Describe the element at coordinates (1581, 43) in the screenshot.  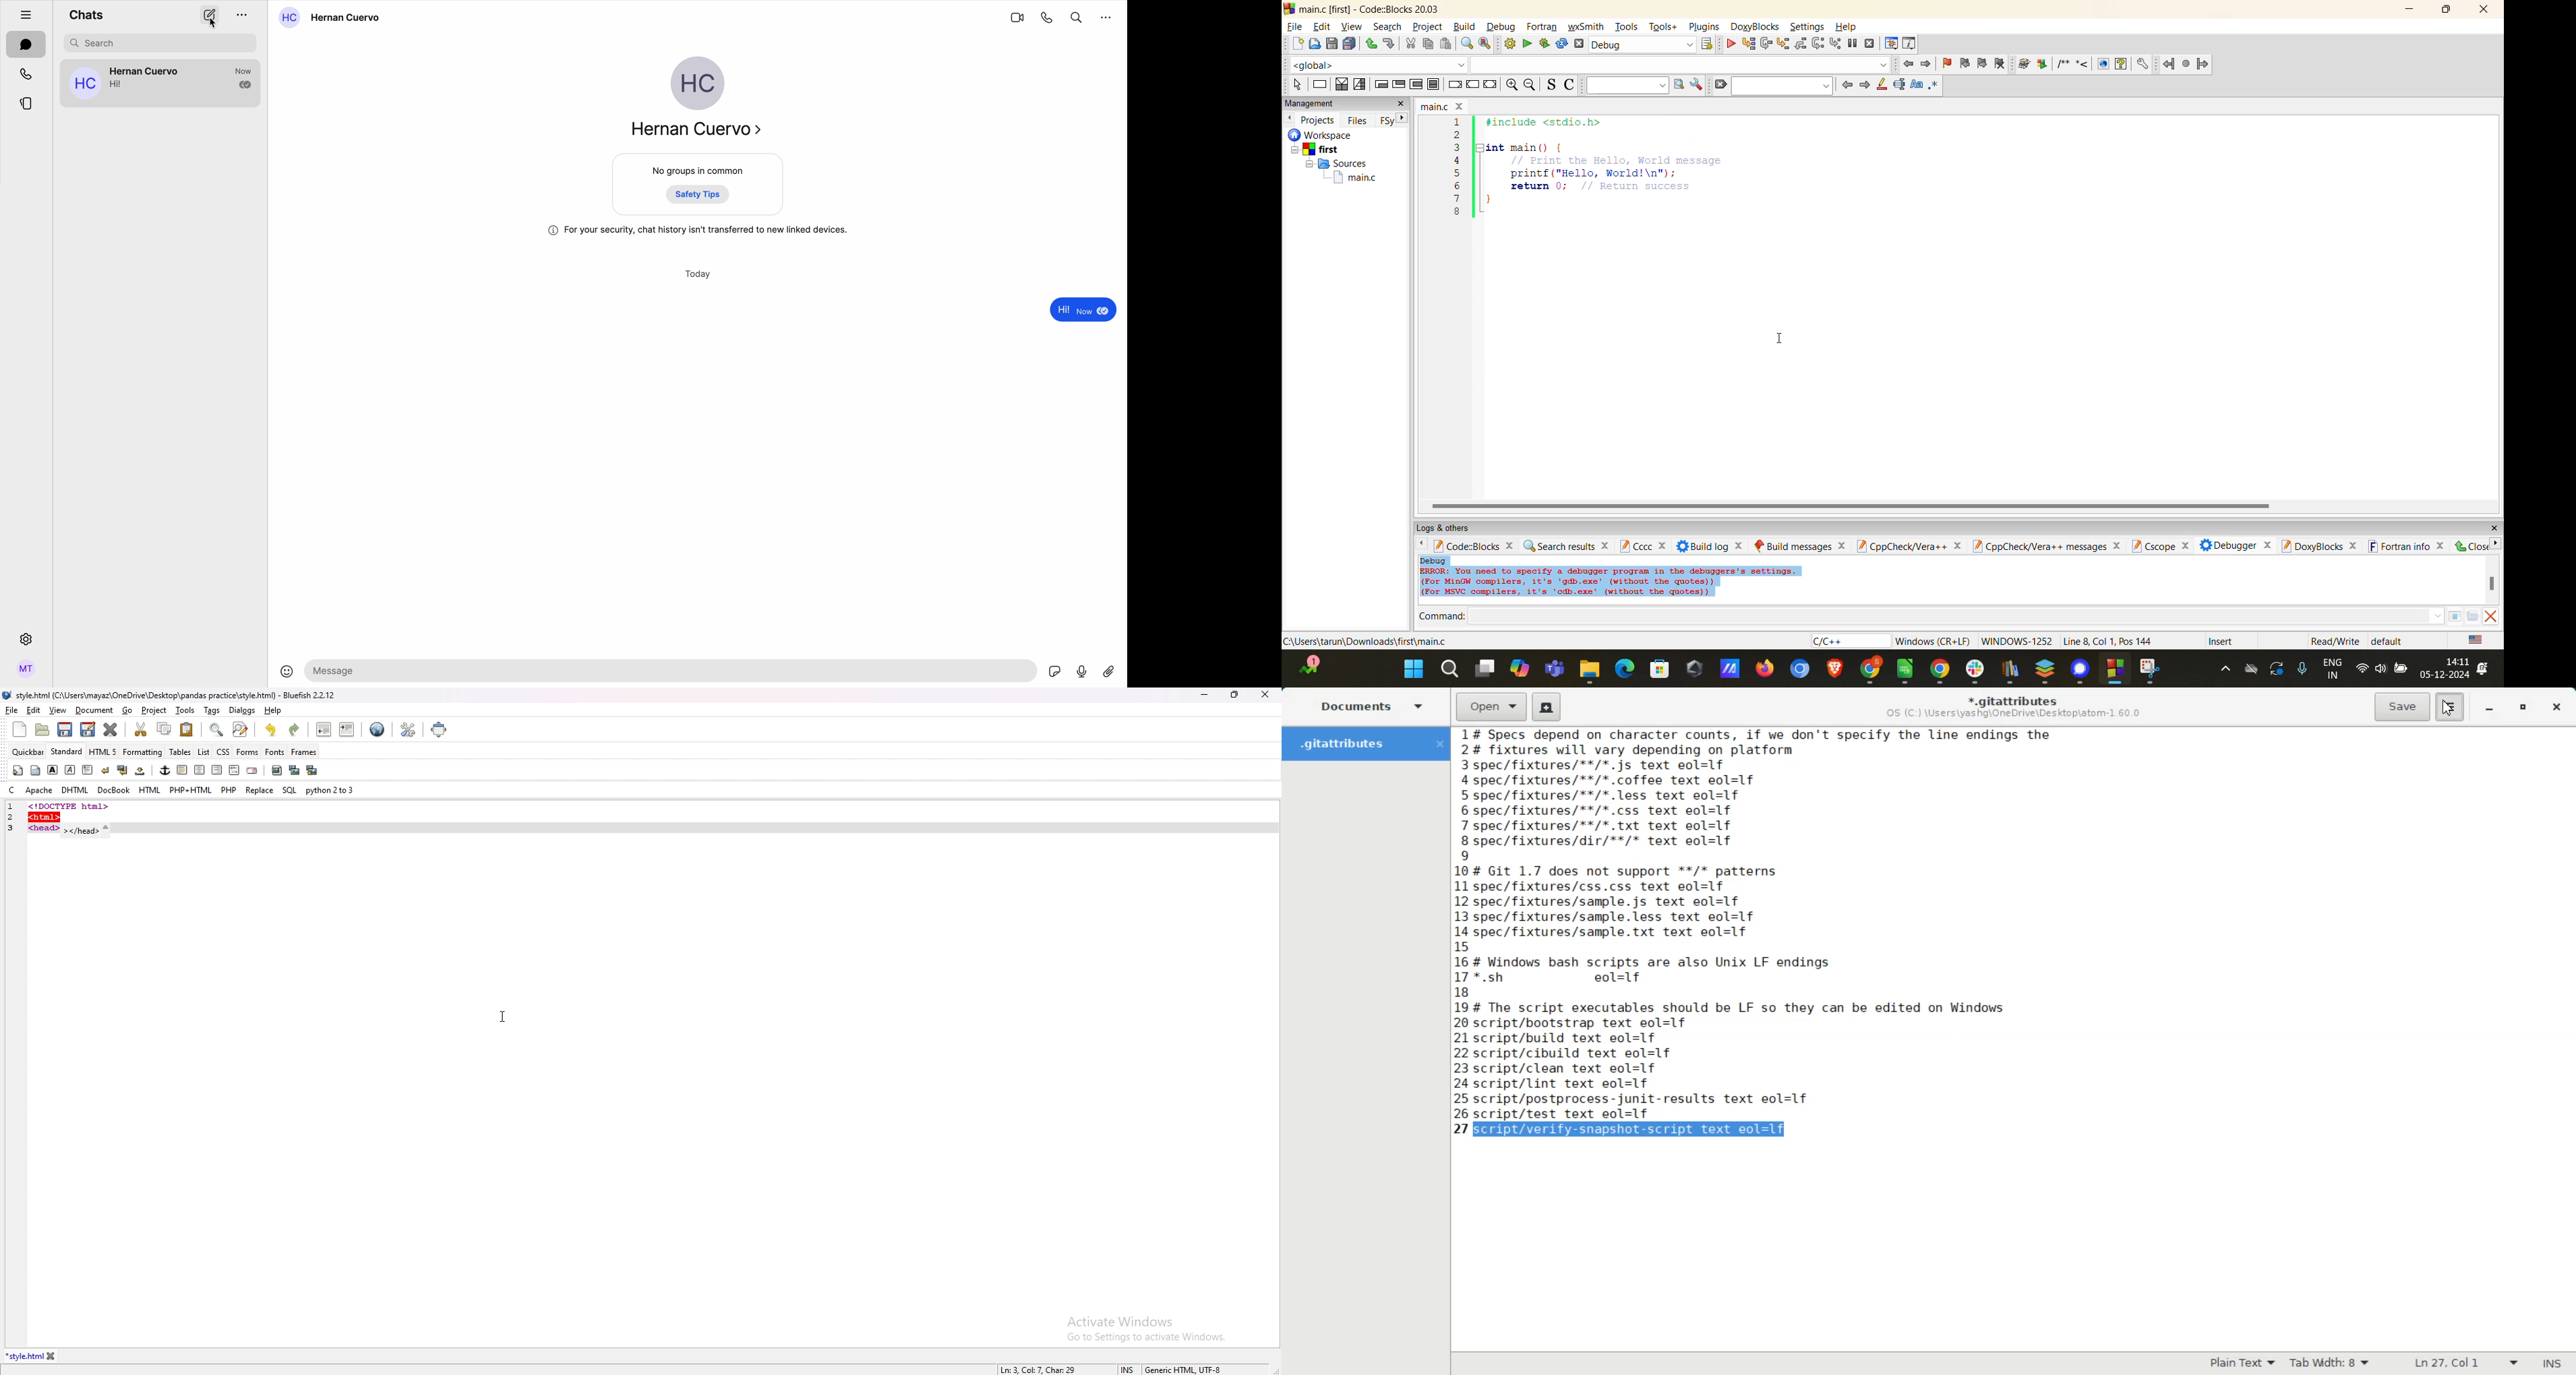
I see `abort` at that location.